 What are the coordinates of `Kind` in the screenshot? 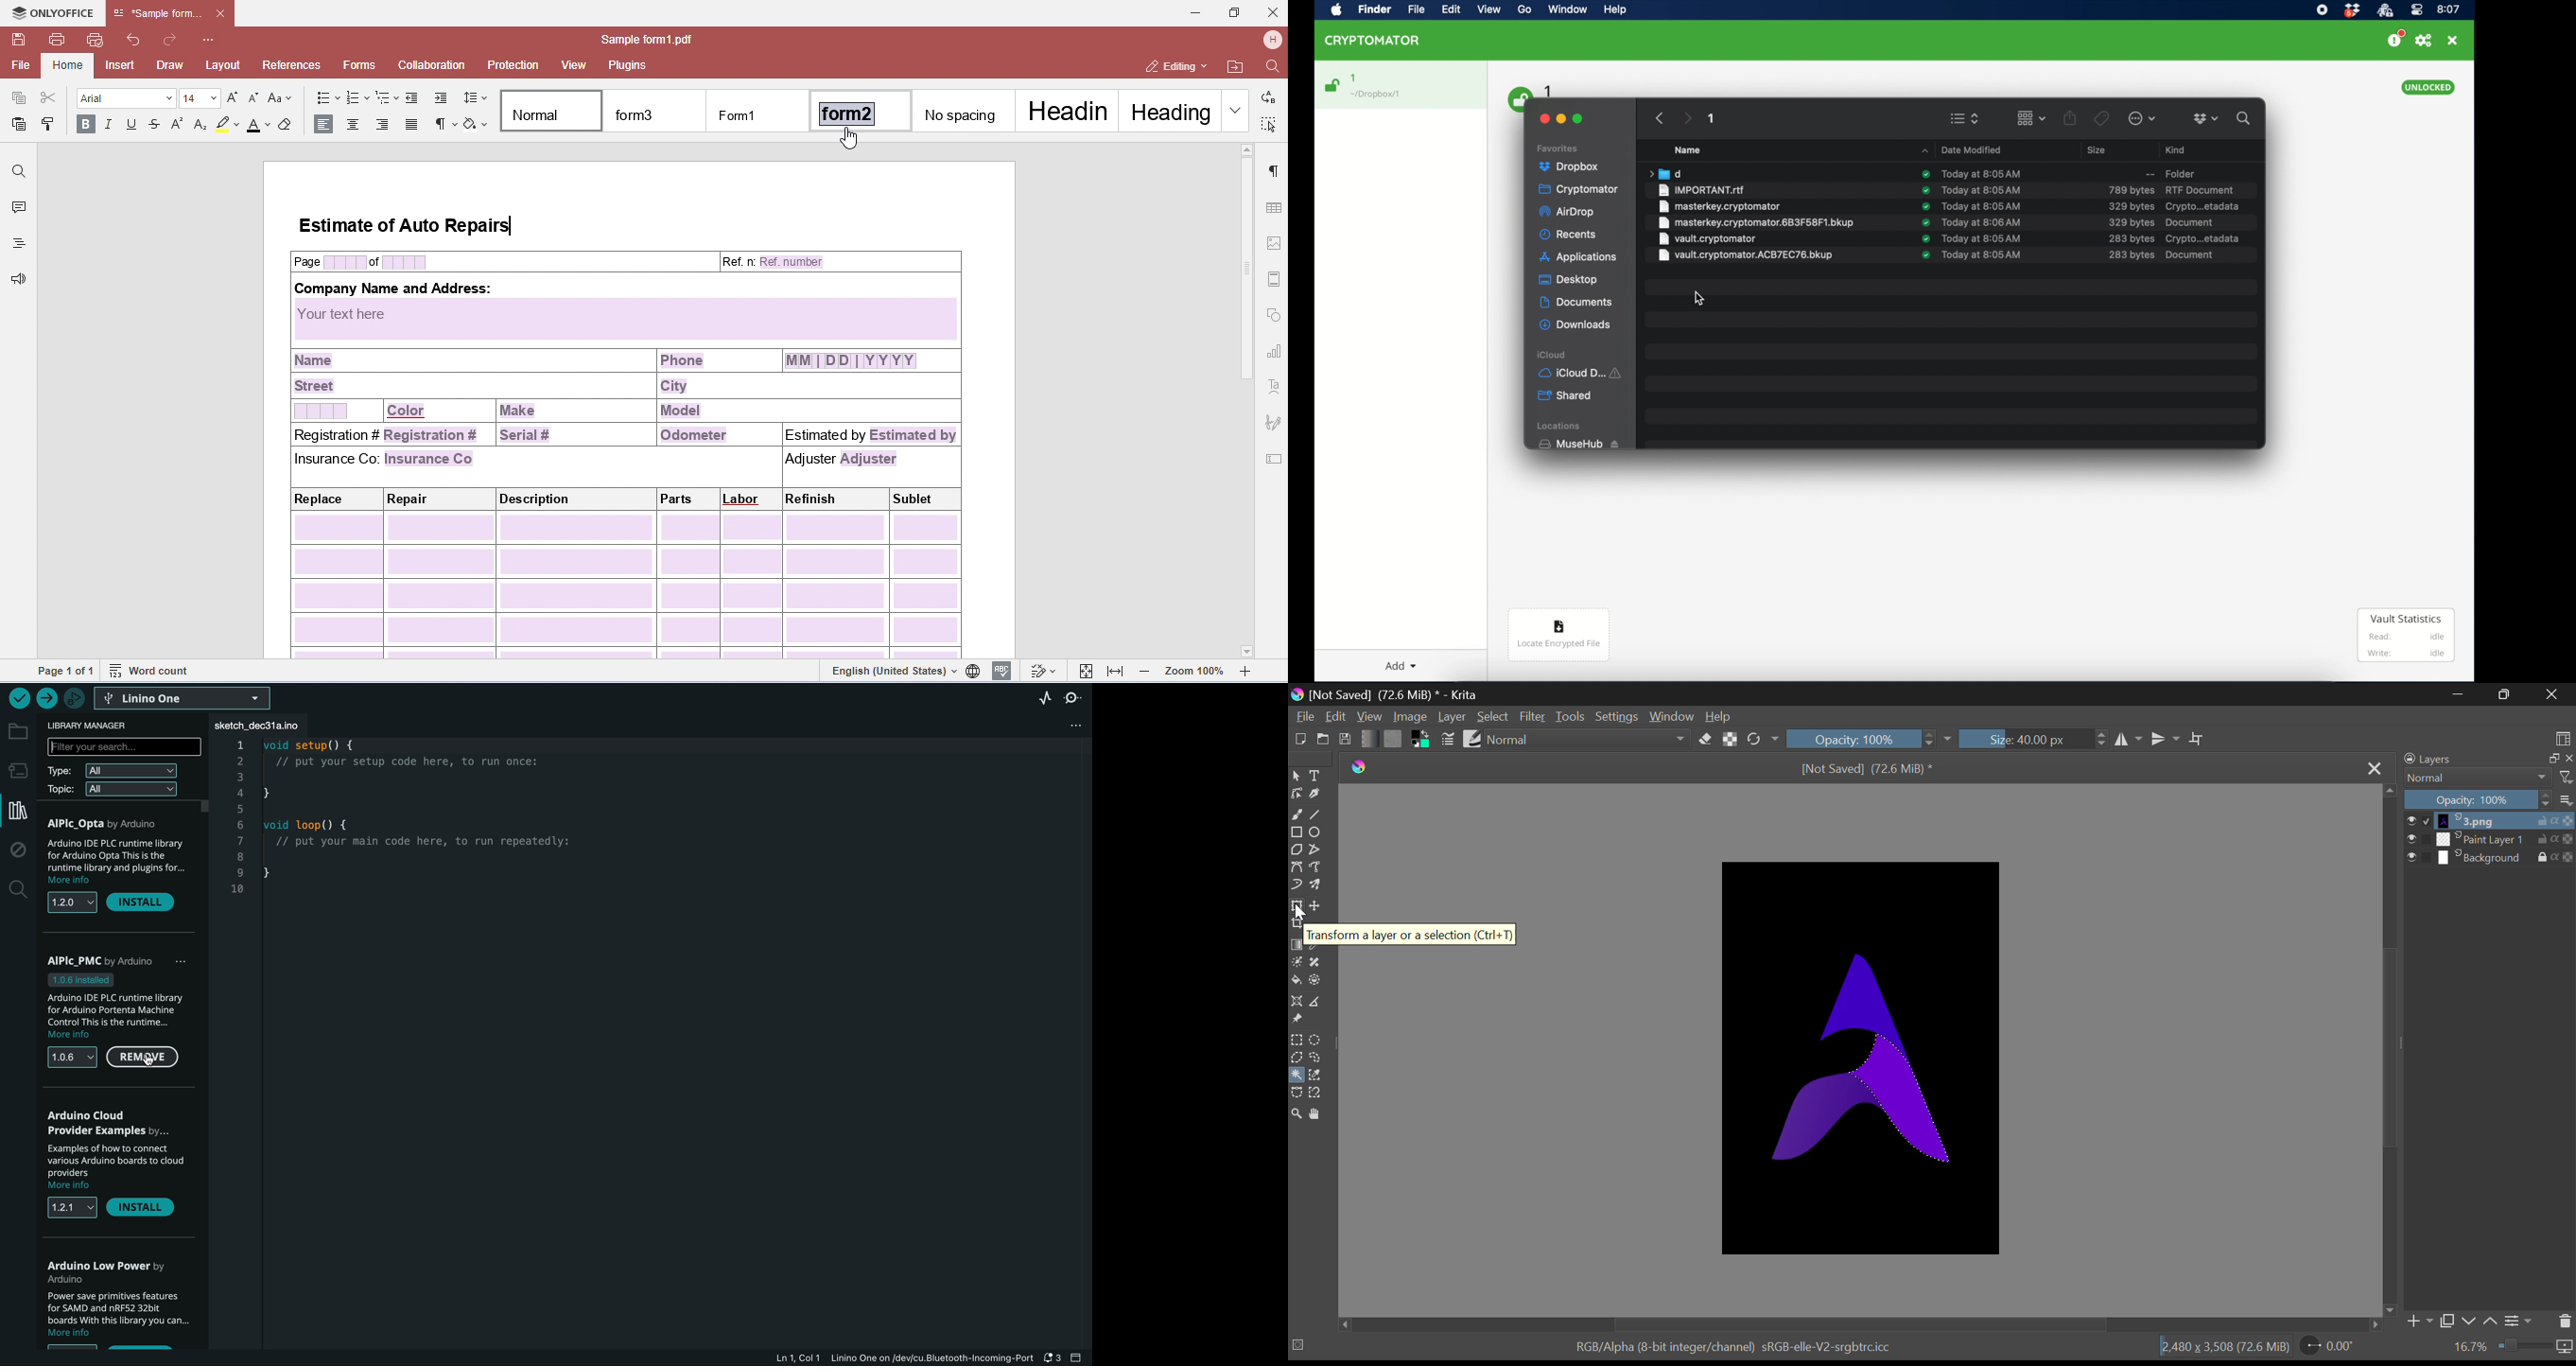 It's located at (2178, 148).